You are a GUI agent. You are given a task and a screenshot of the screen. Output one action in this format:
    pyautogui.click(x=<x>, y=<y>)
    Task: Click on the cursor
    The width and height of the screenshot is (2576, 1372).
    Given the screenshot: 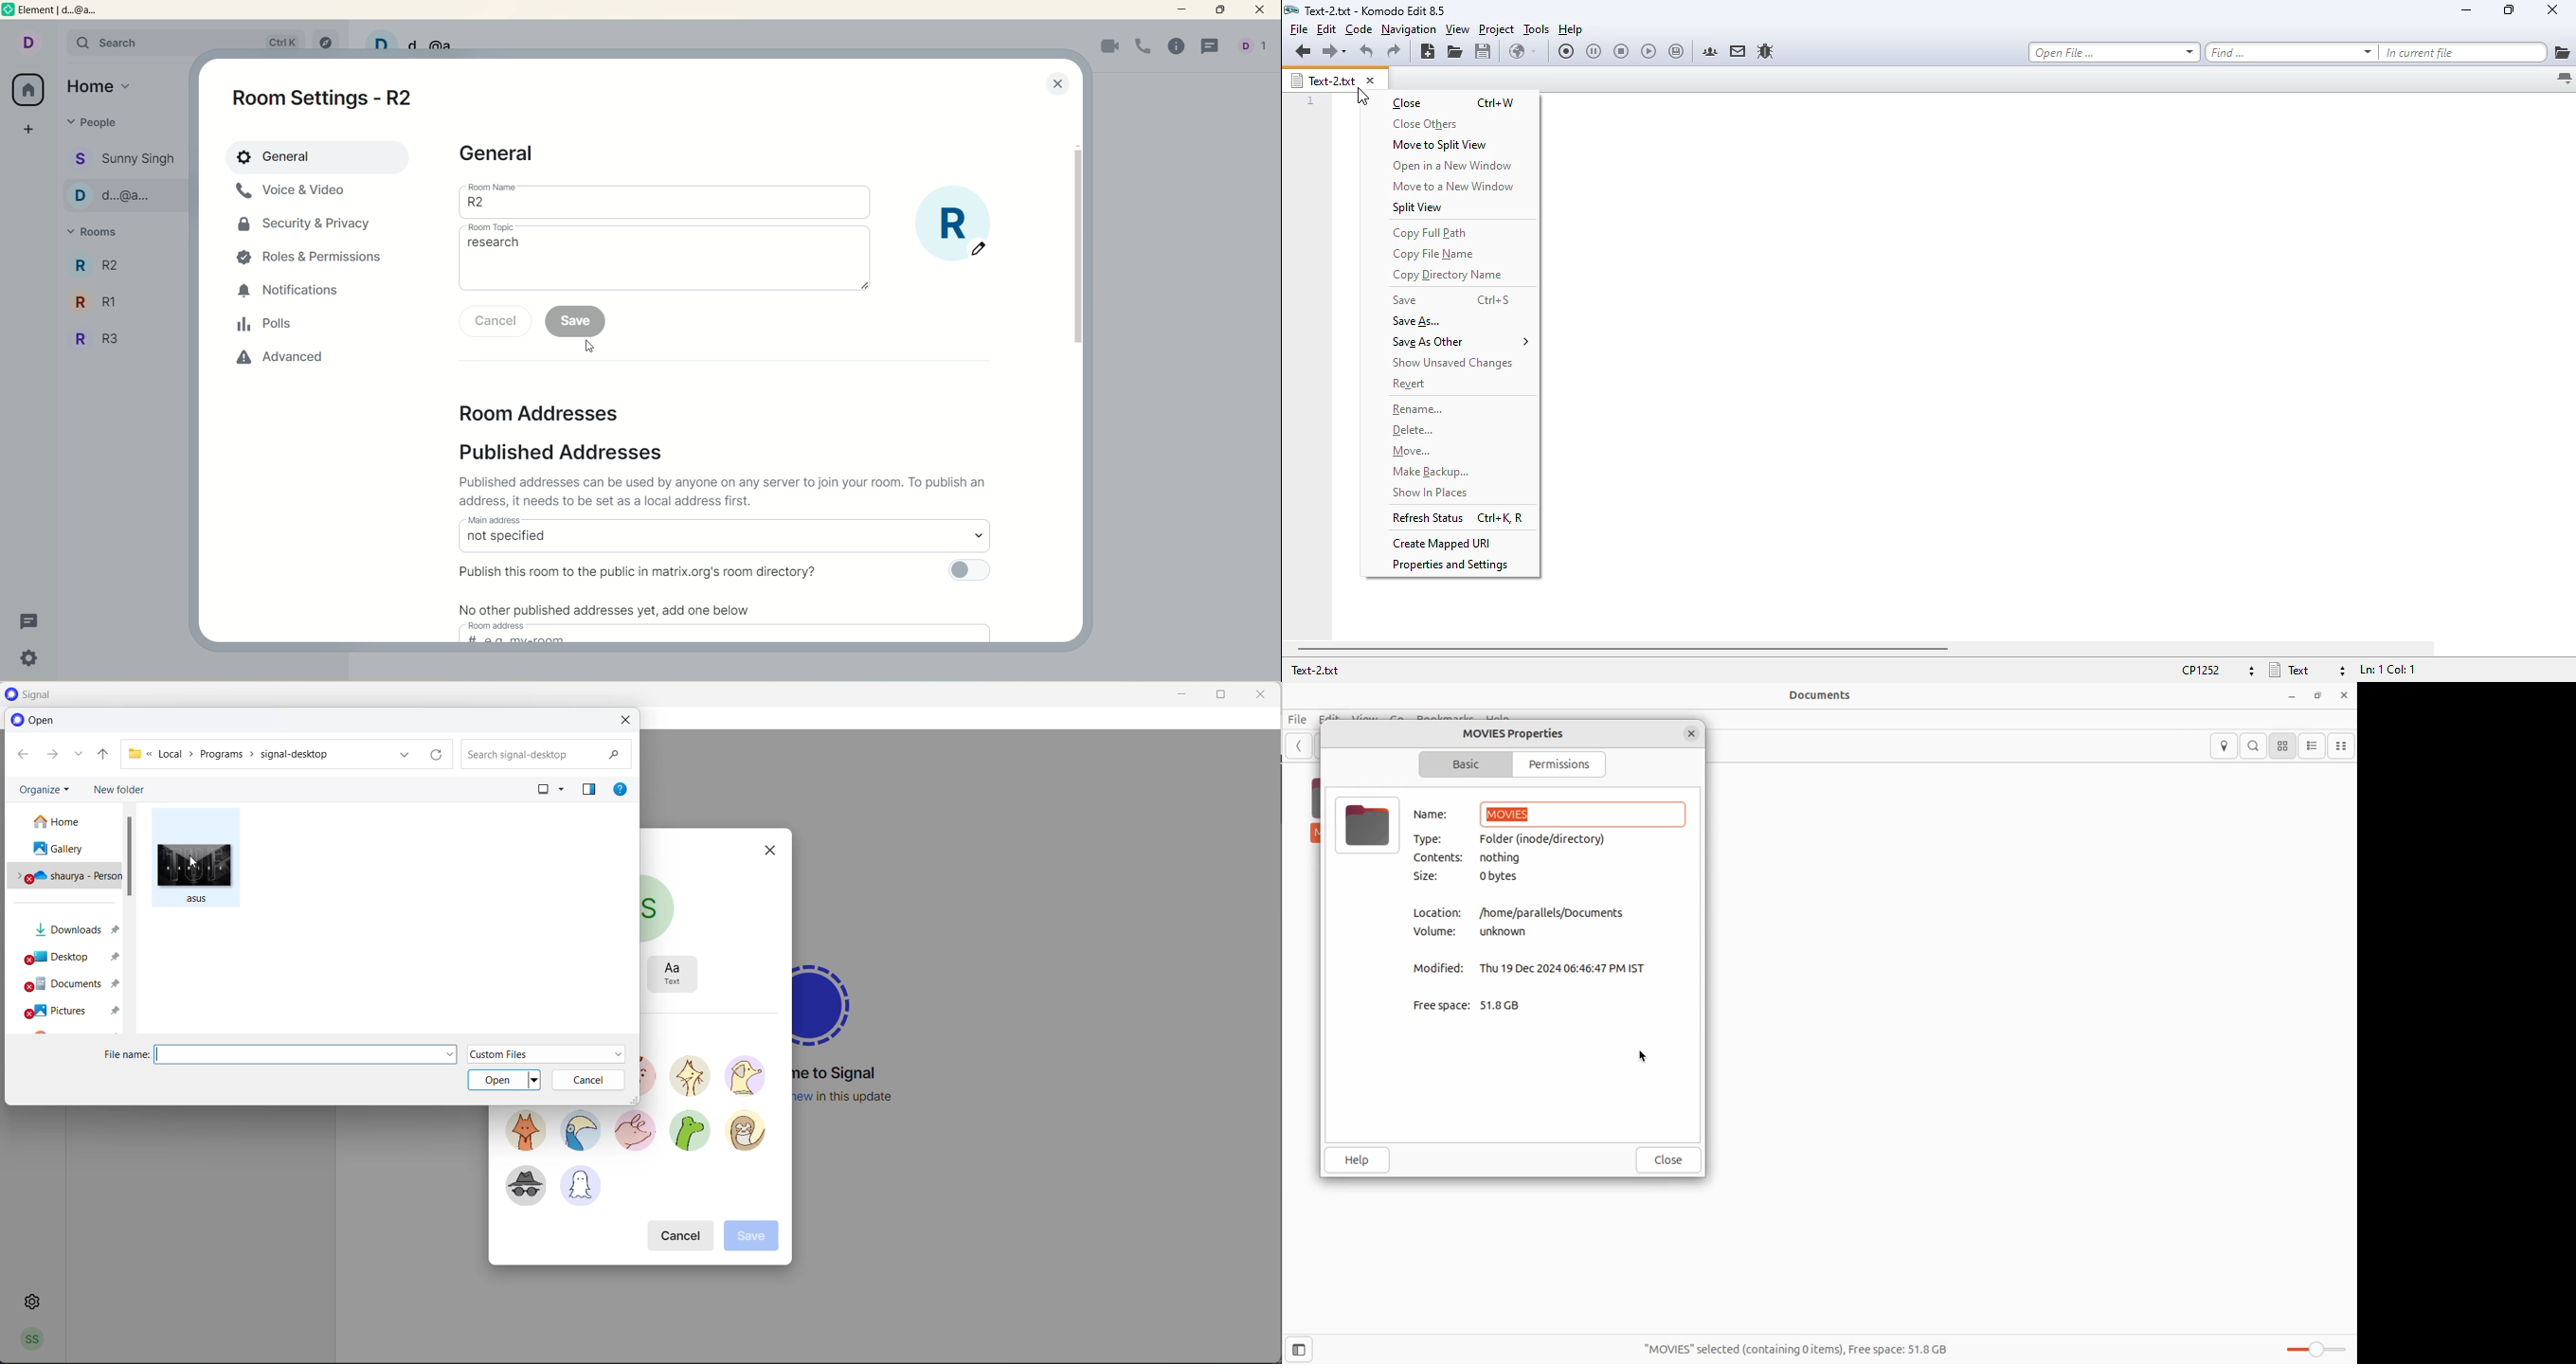 What is the action you would take?
    pyautogui.click(x=1363, y=97)
    